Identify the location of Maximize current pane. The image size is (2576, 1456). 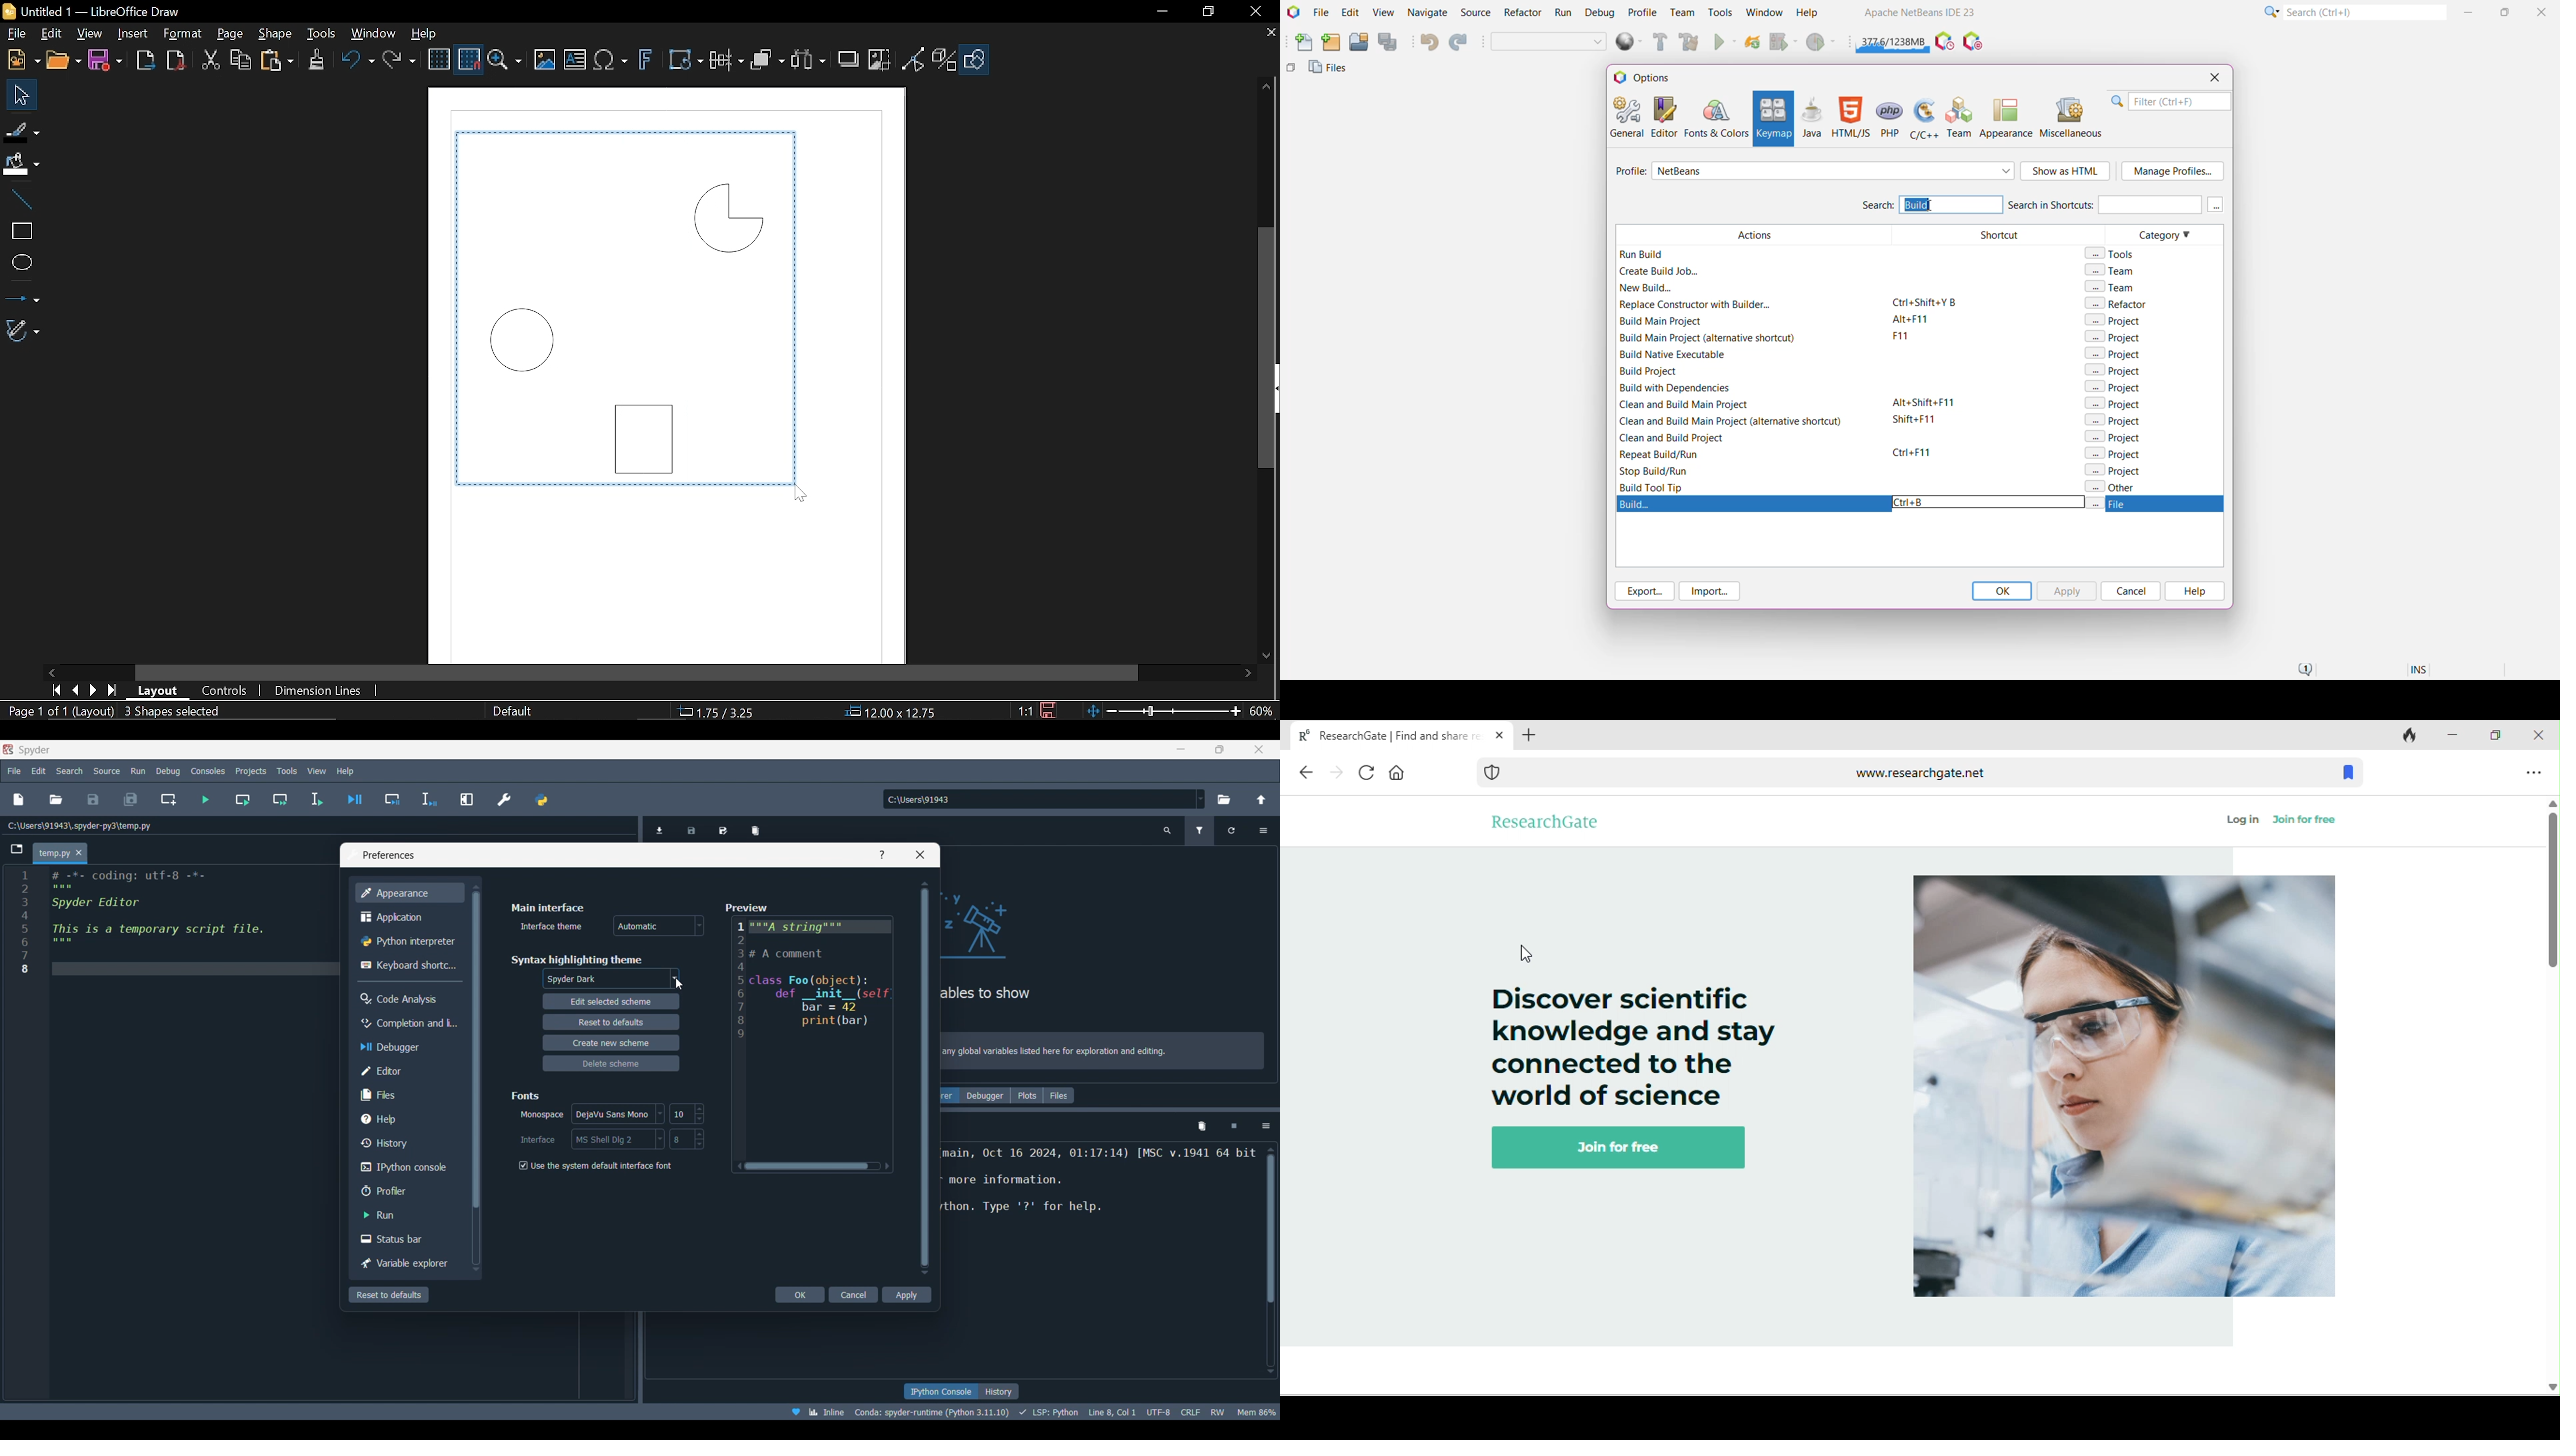
(467, 799).